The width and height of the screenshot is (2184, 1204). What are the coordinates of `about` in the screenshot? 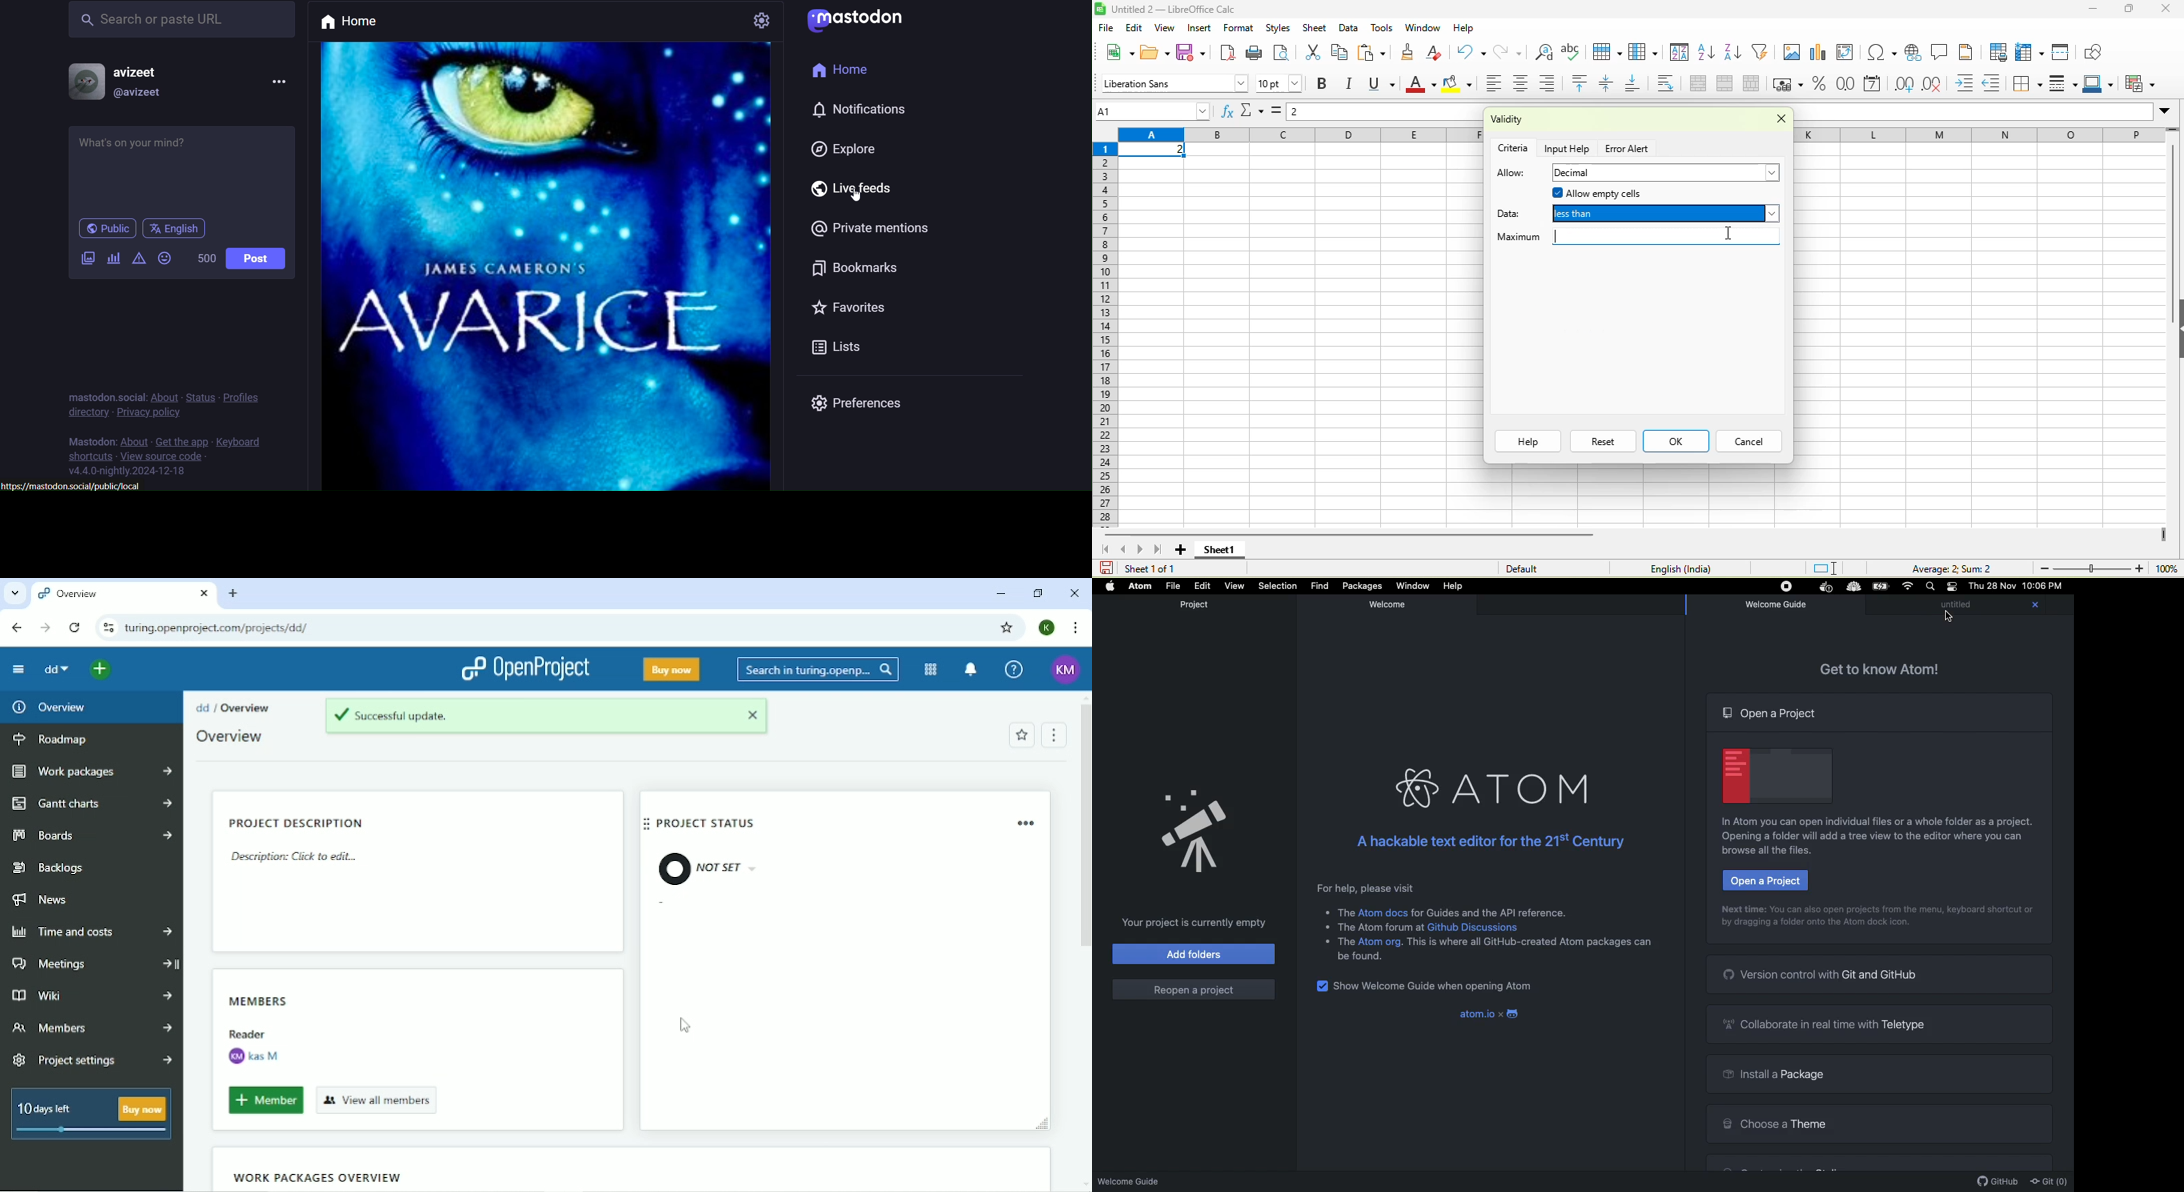 It's located at (161, 392).